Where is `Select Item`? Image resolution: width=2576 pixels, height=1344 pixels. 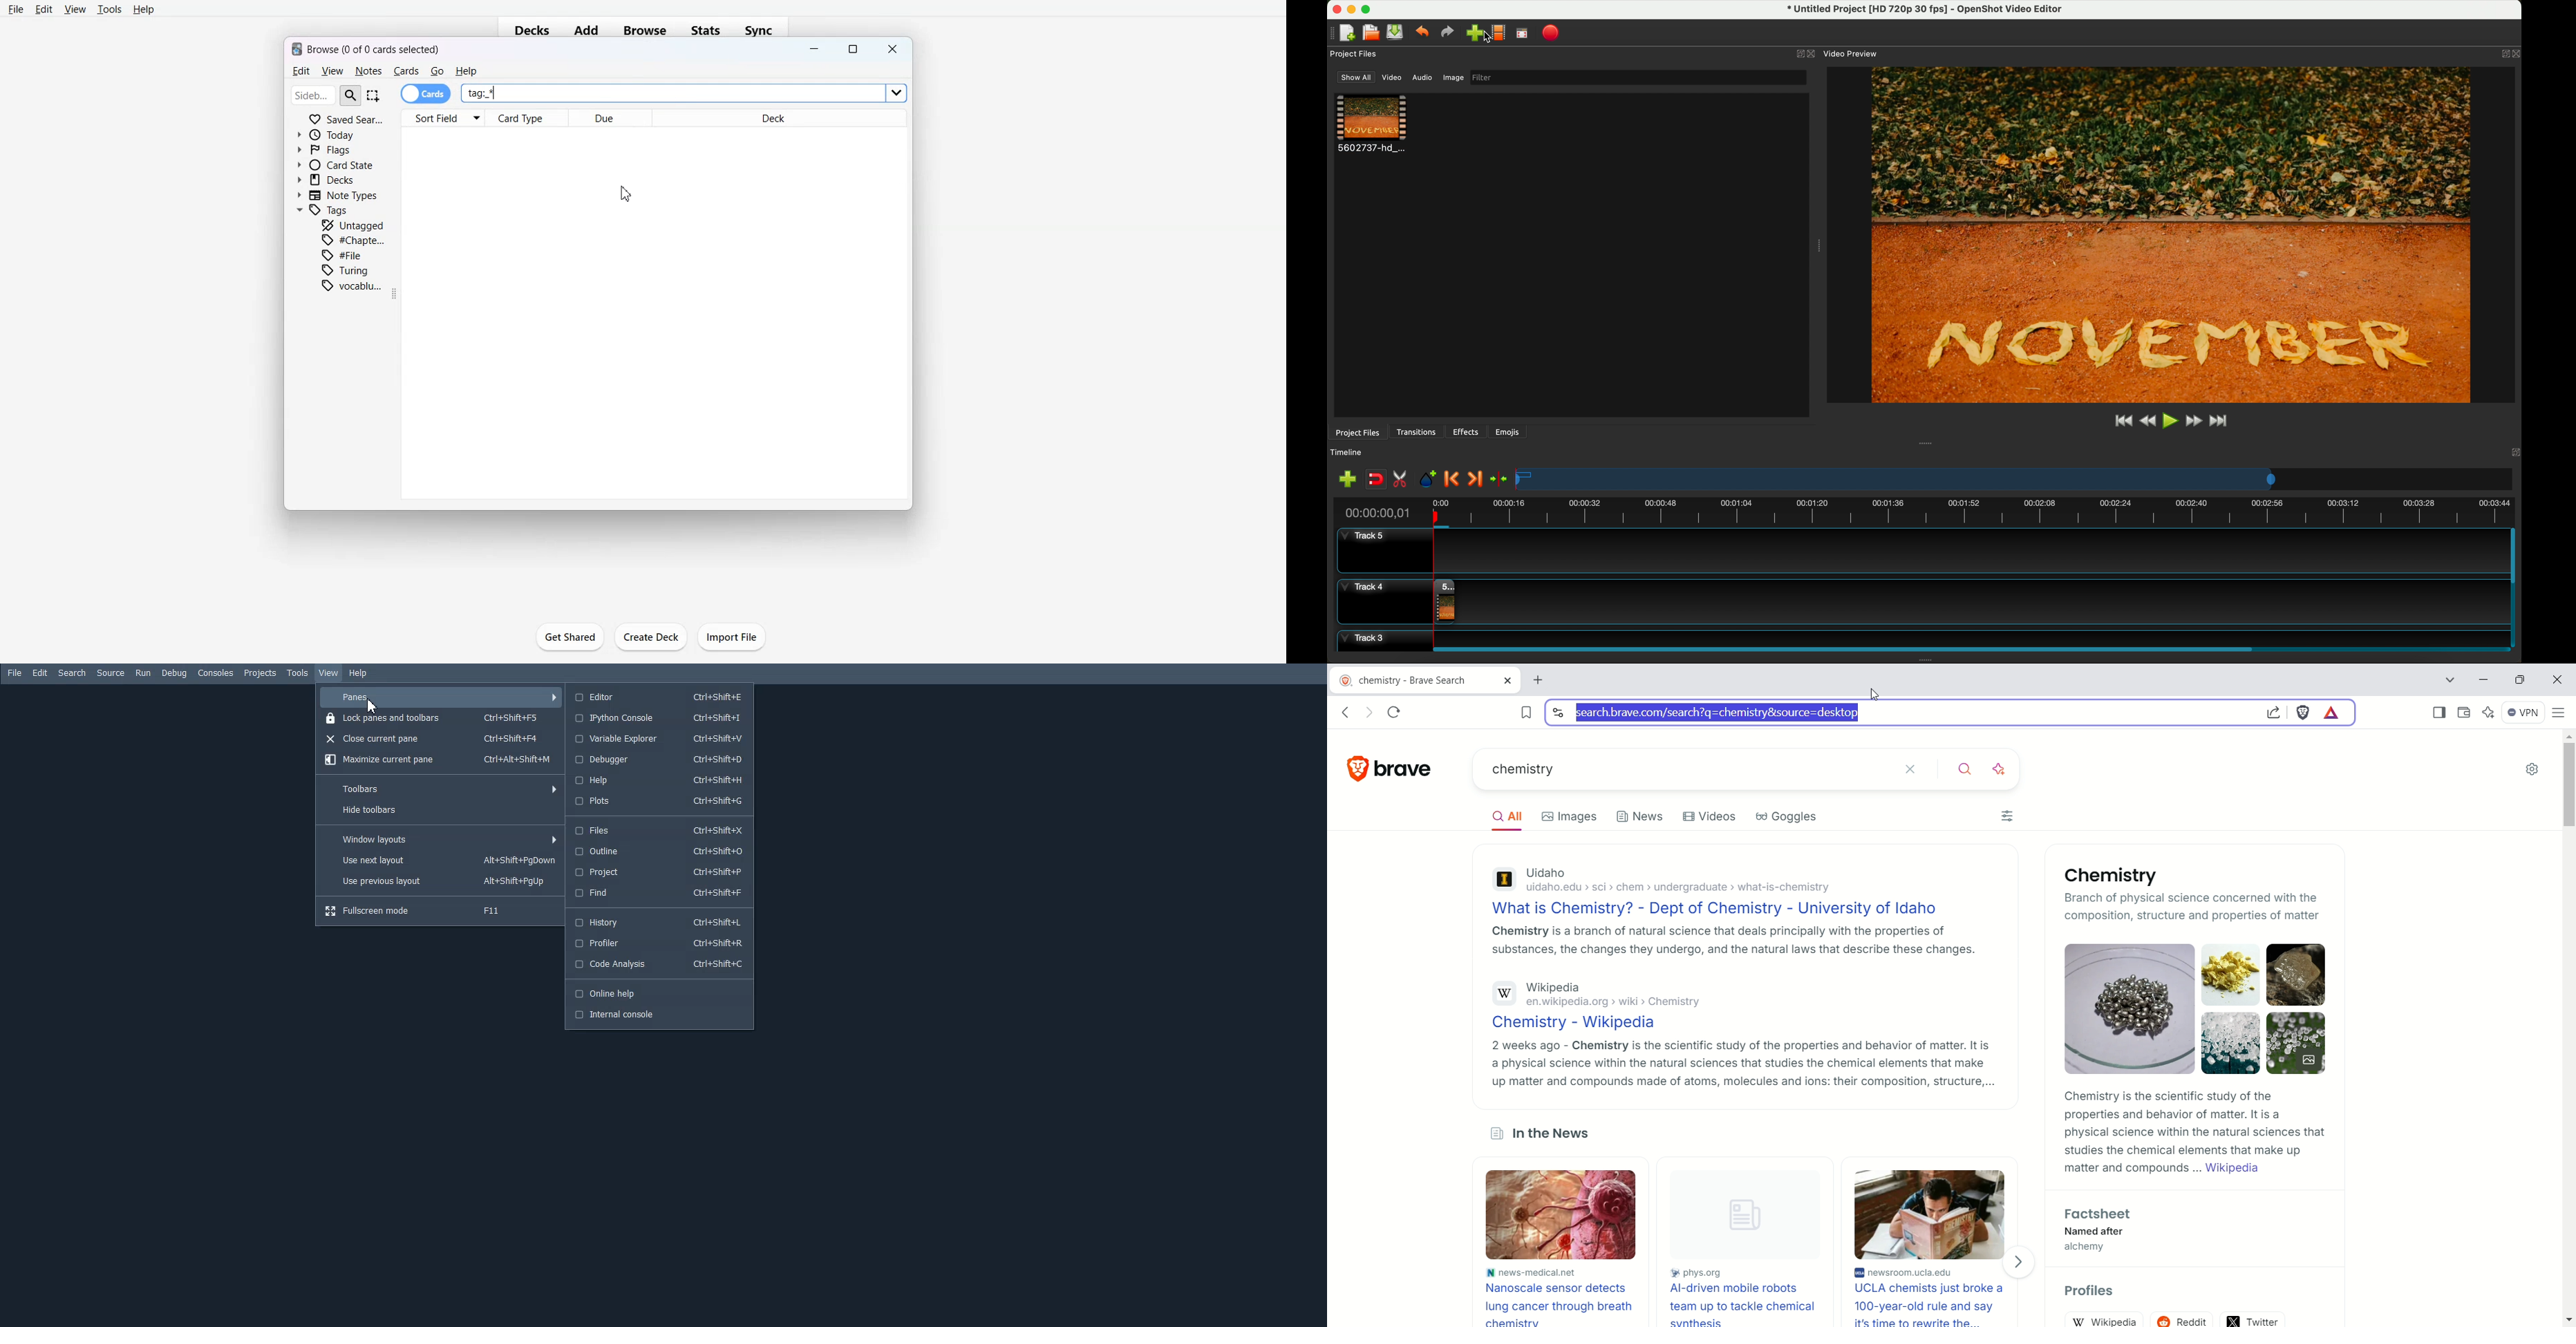 Select Item is located at coordinates (375, 95).